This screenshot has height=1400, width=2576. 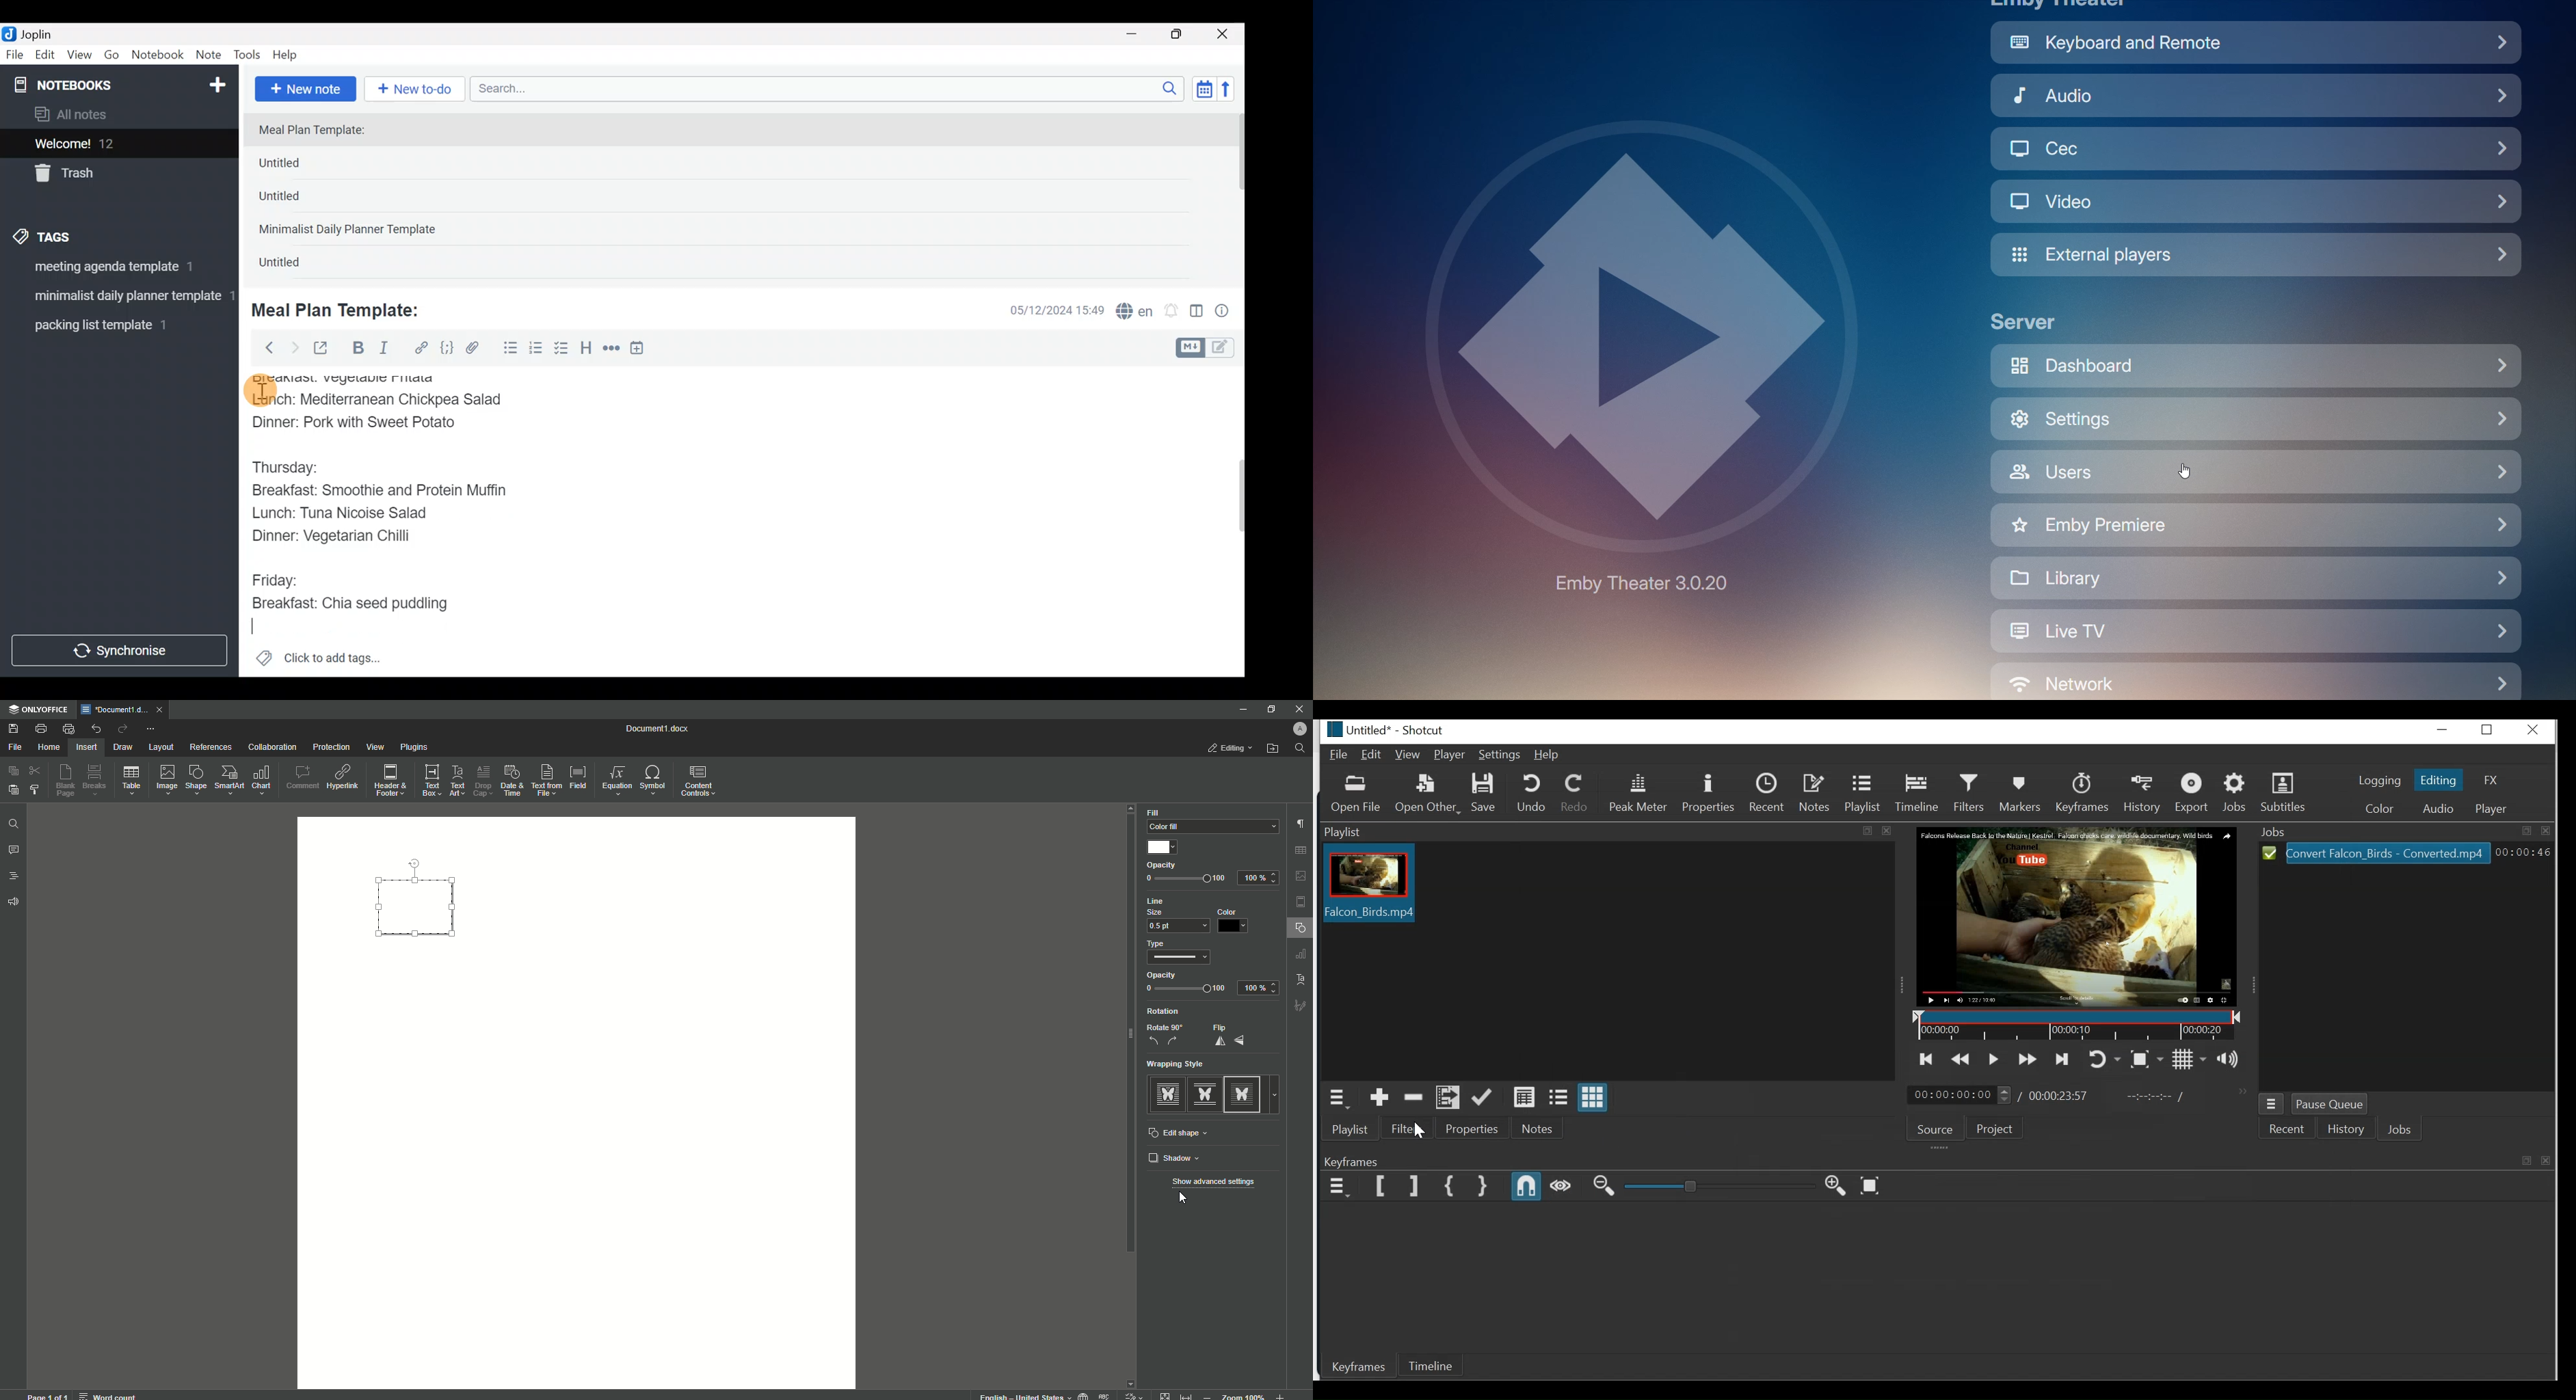 I want to click on Untitled, so click(x=294, y=265).